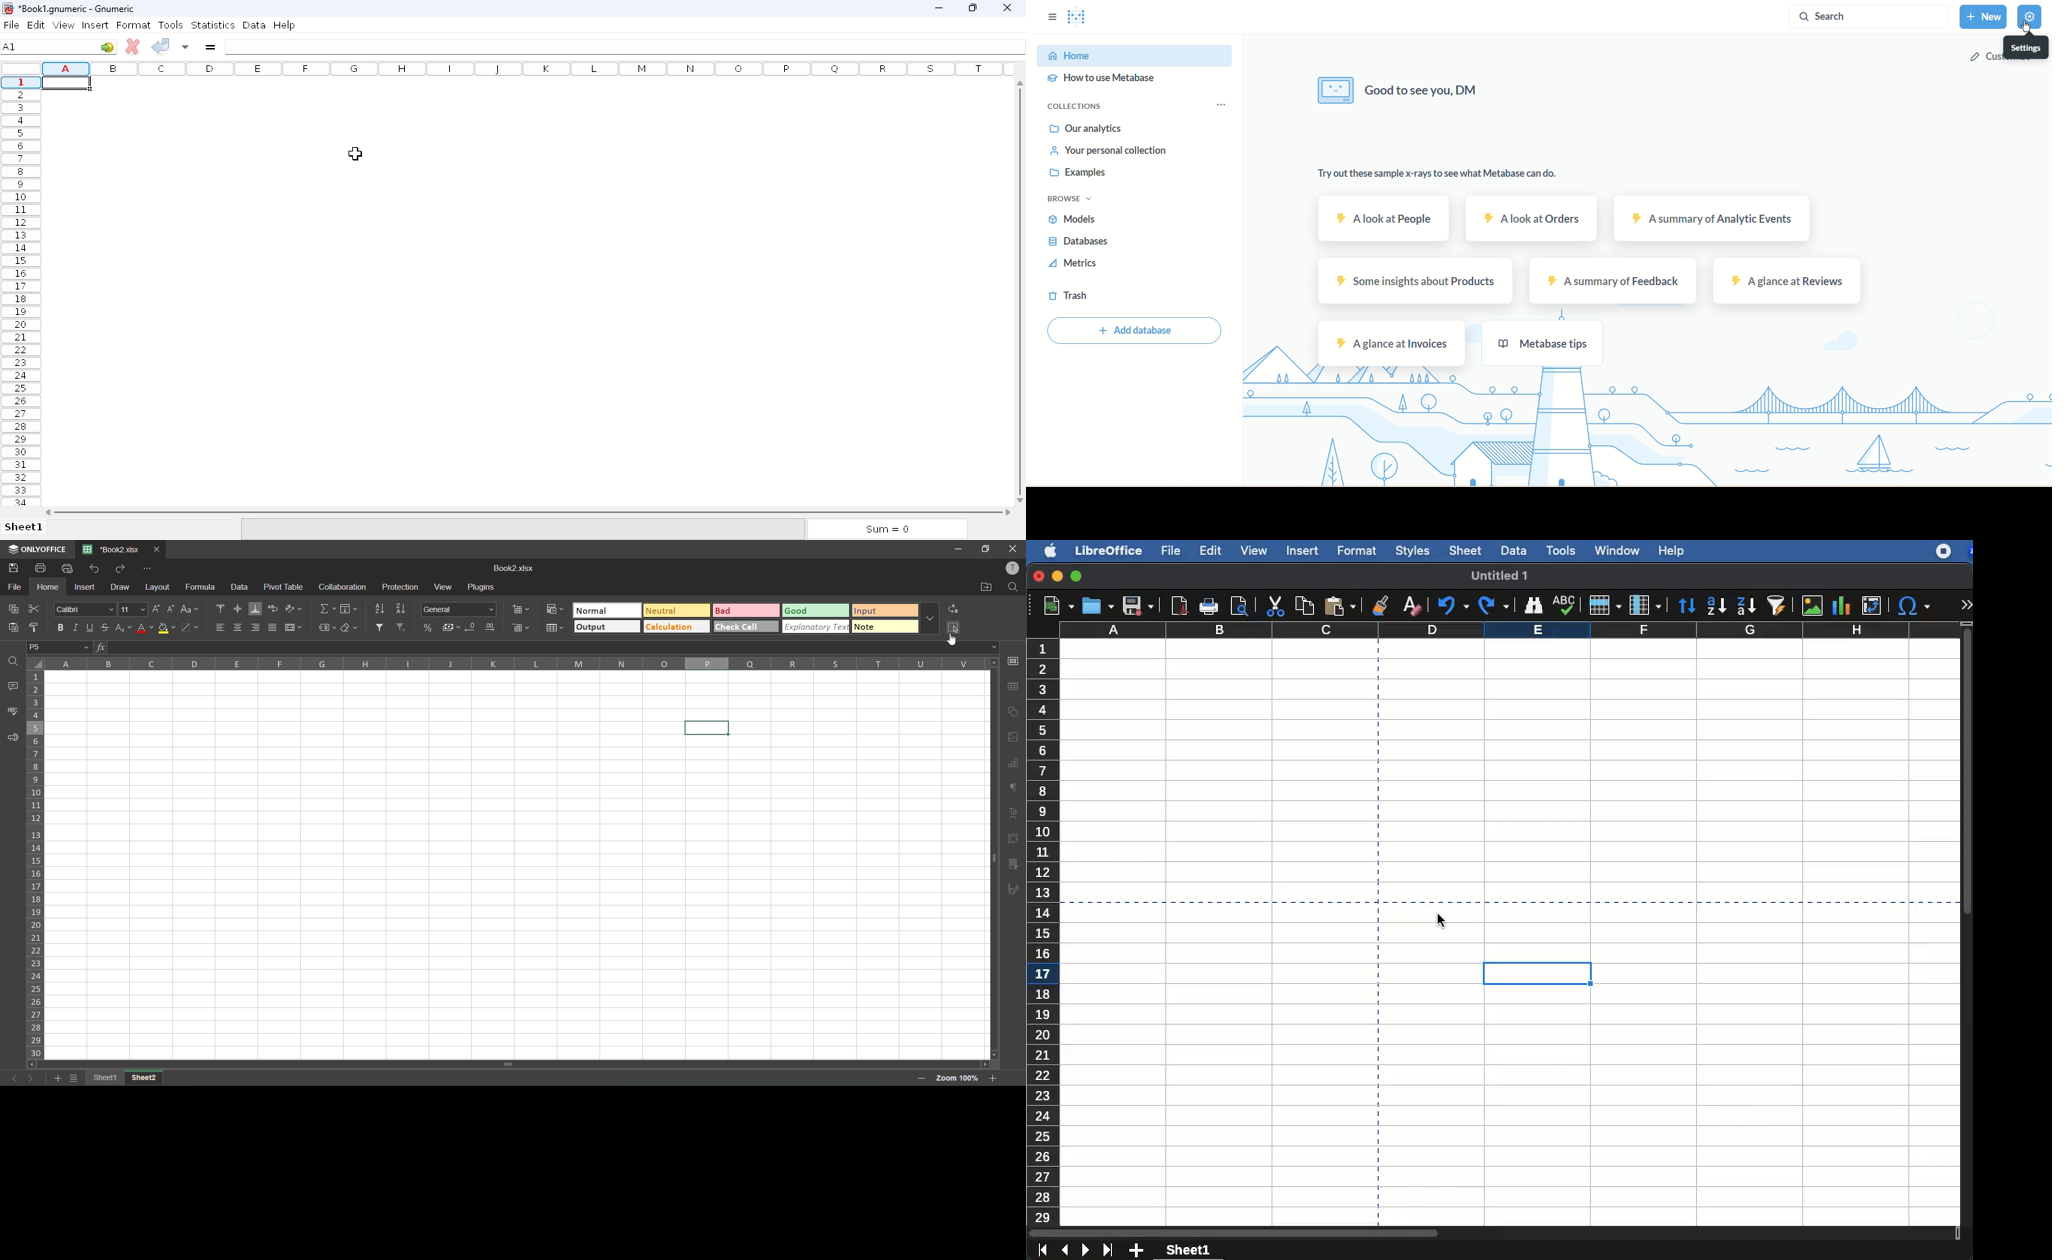 The image size is (2072, 1260). What do you see at coordinates (2027, 28) in the screenshot?
I see `cursor` at bounding box center [2027, 28].